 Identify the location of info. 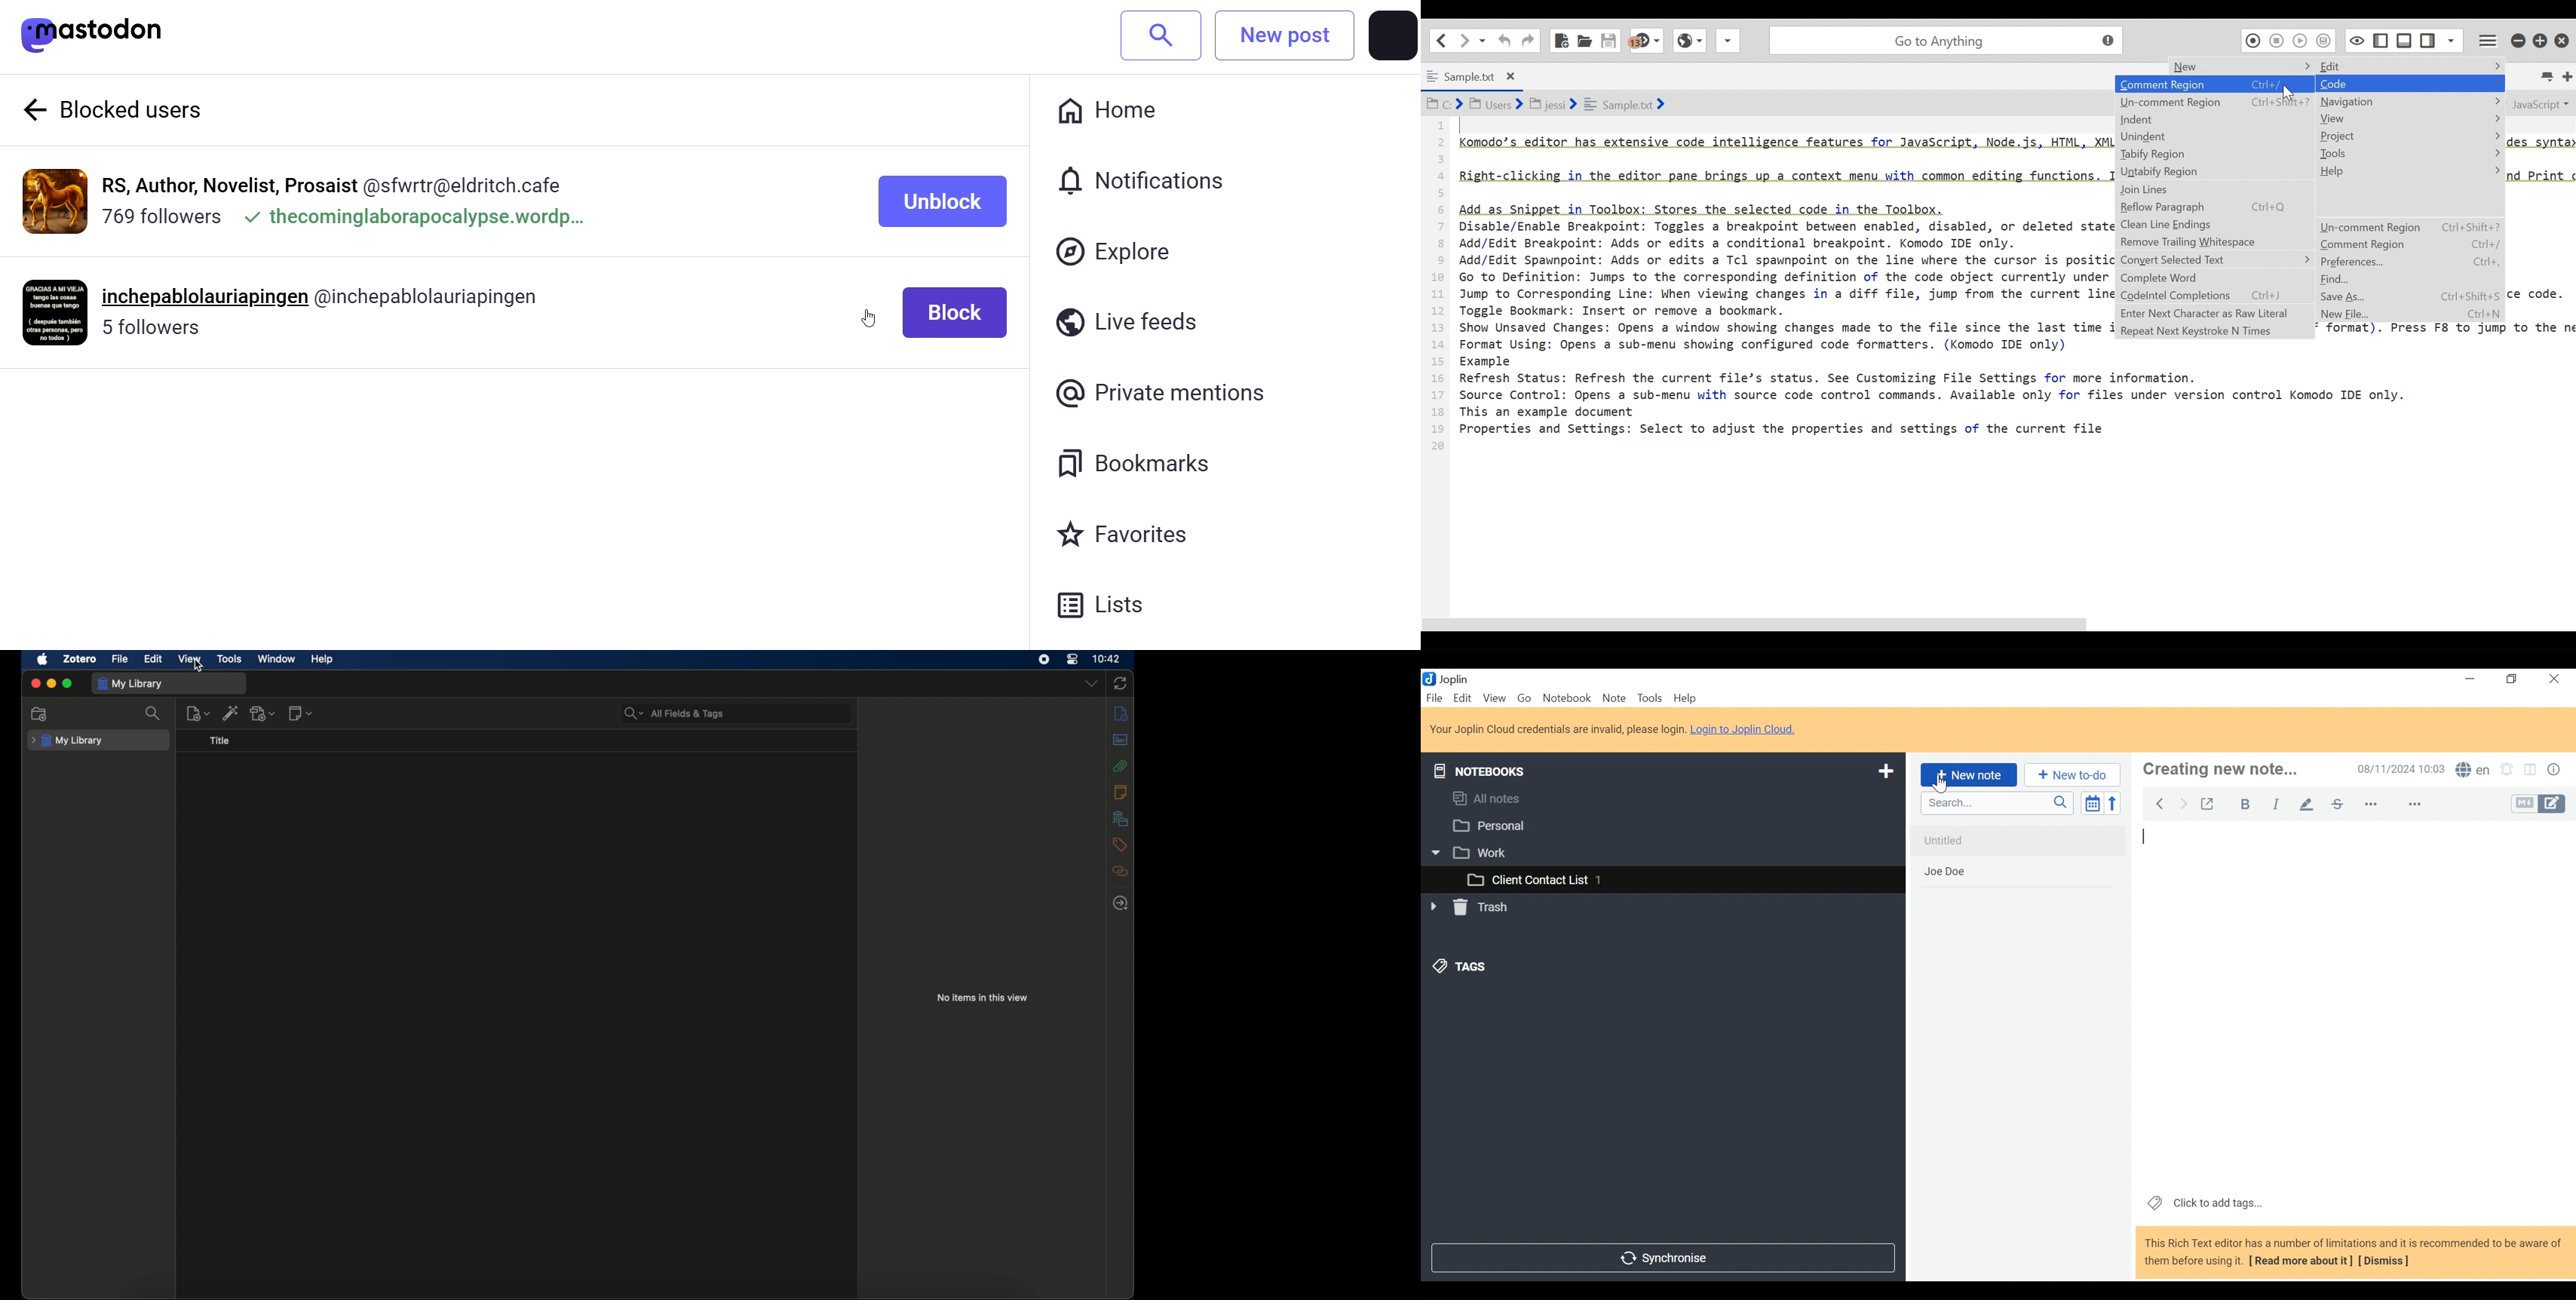
(1123, 714).